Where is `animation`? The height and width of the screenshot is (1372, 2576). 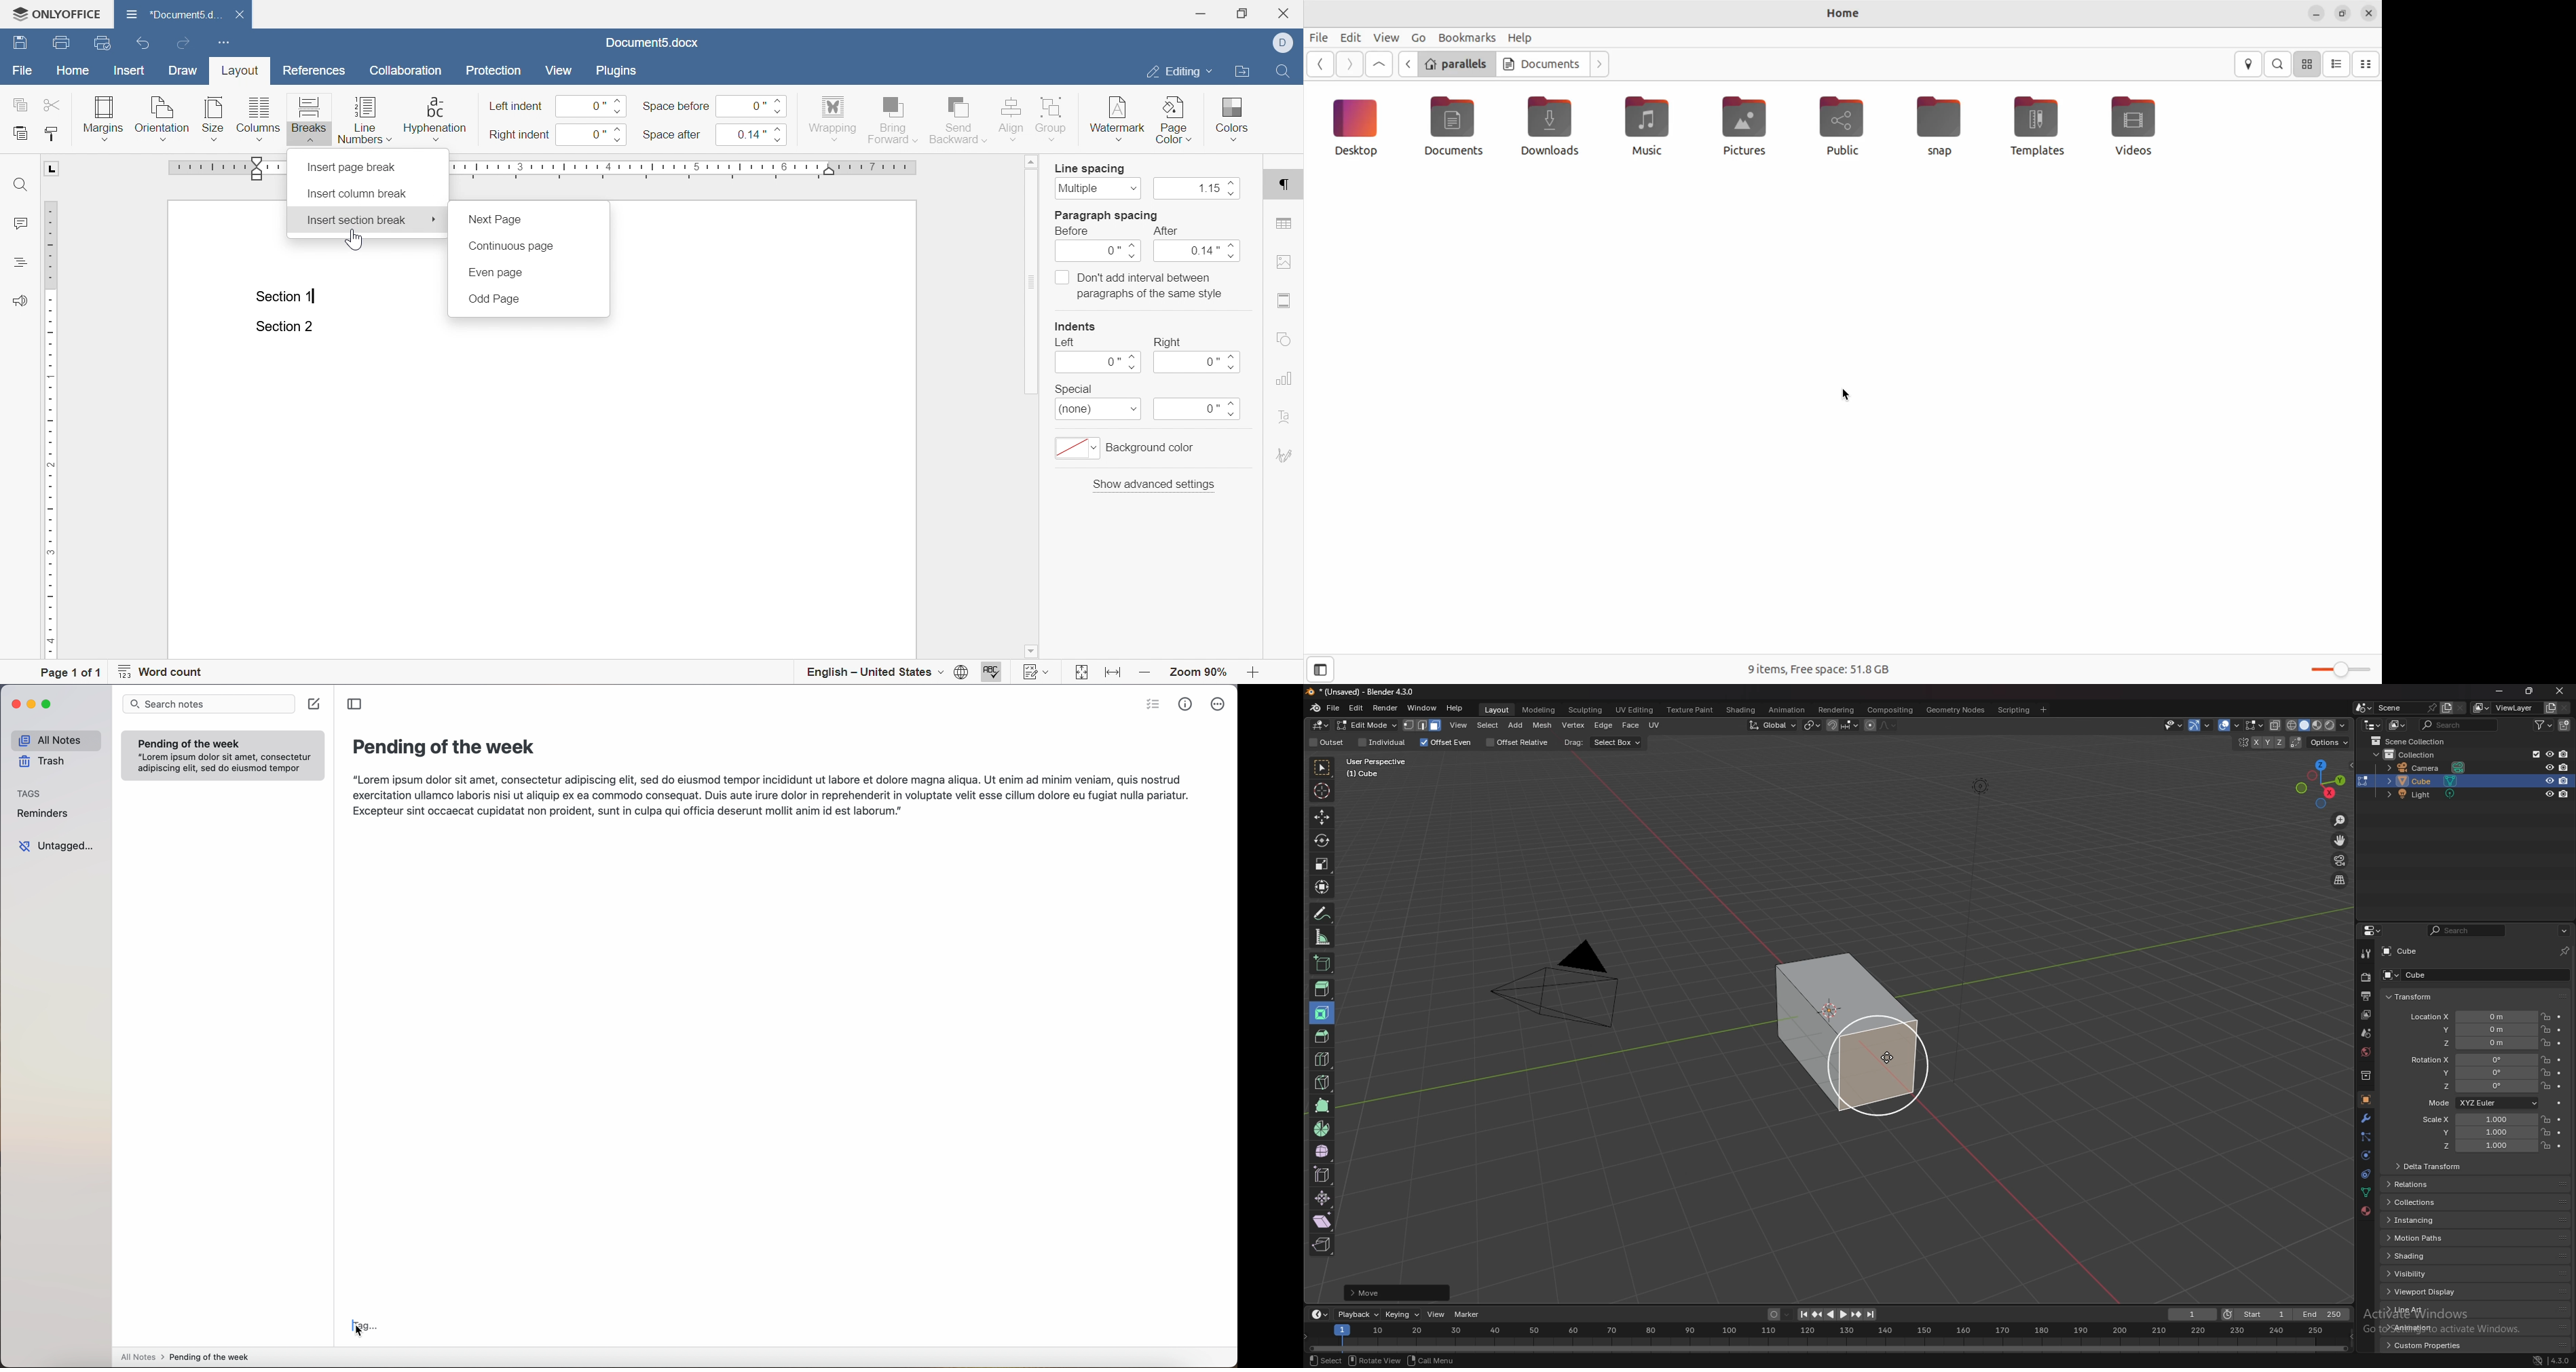 animation is located at coordinates (1787, 710).